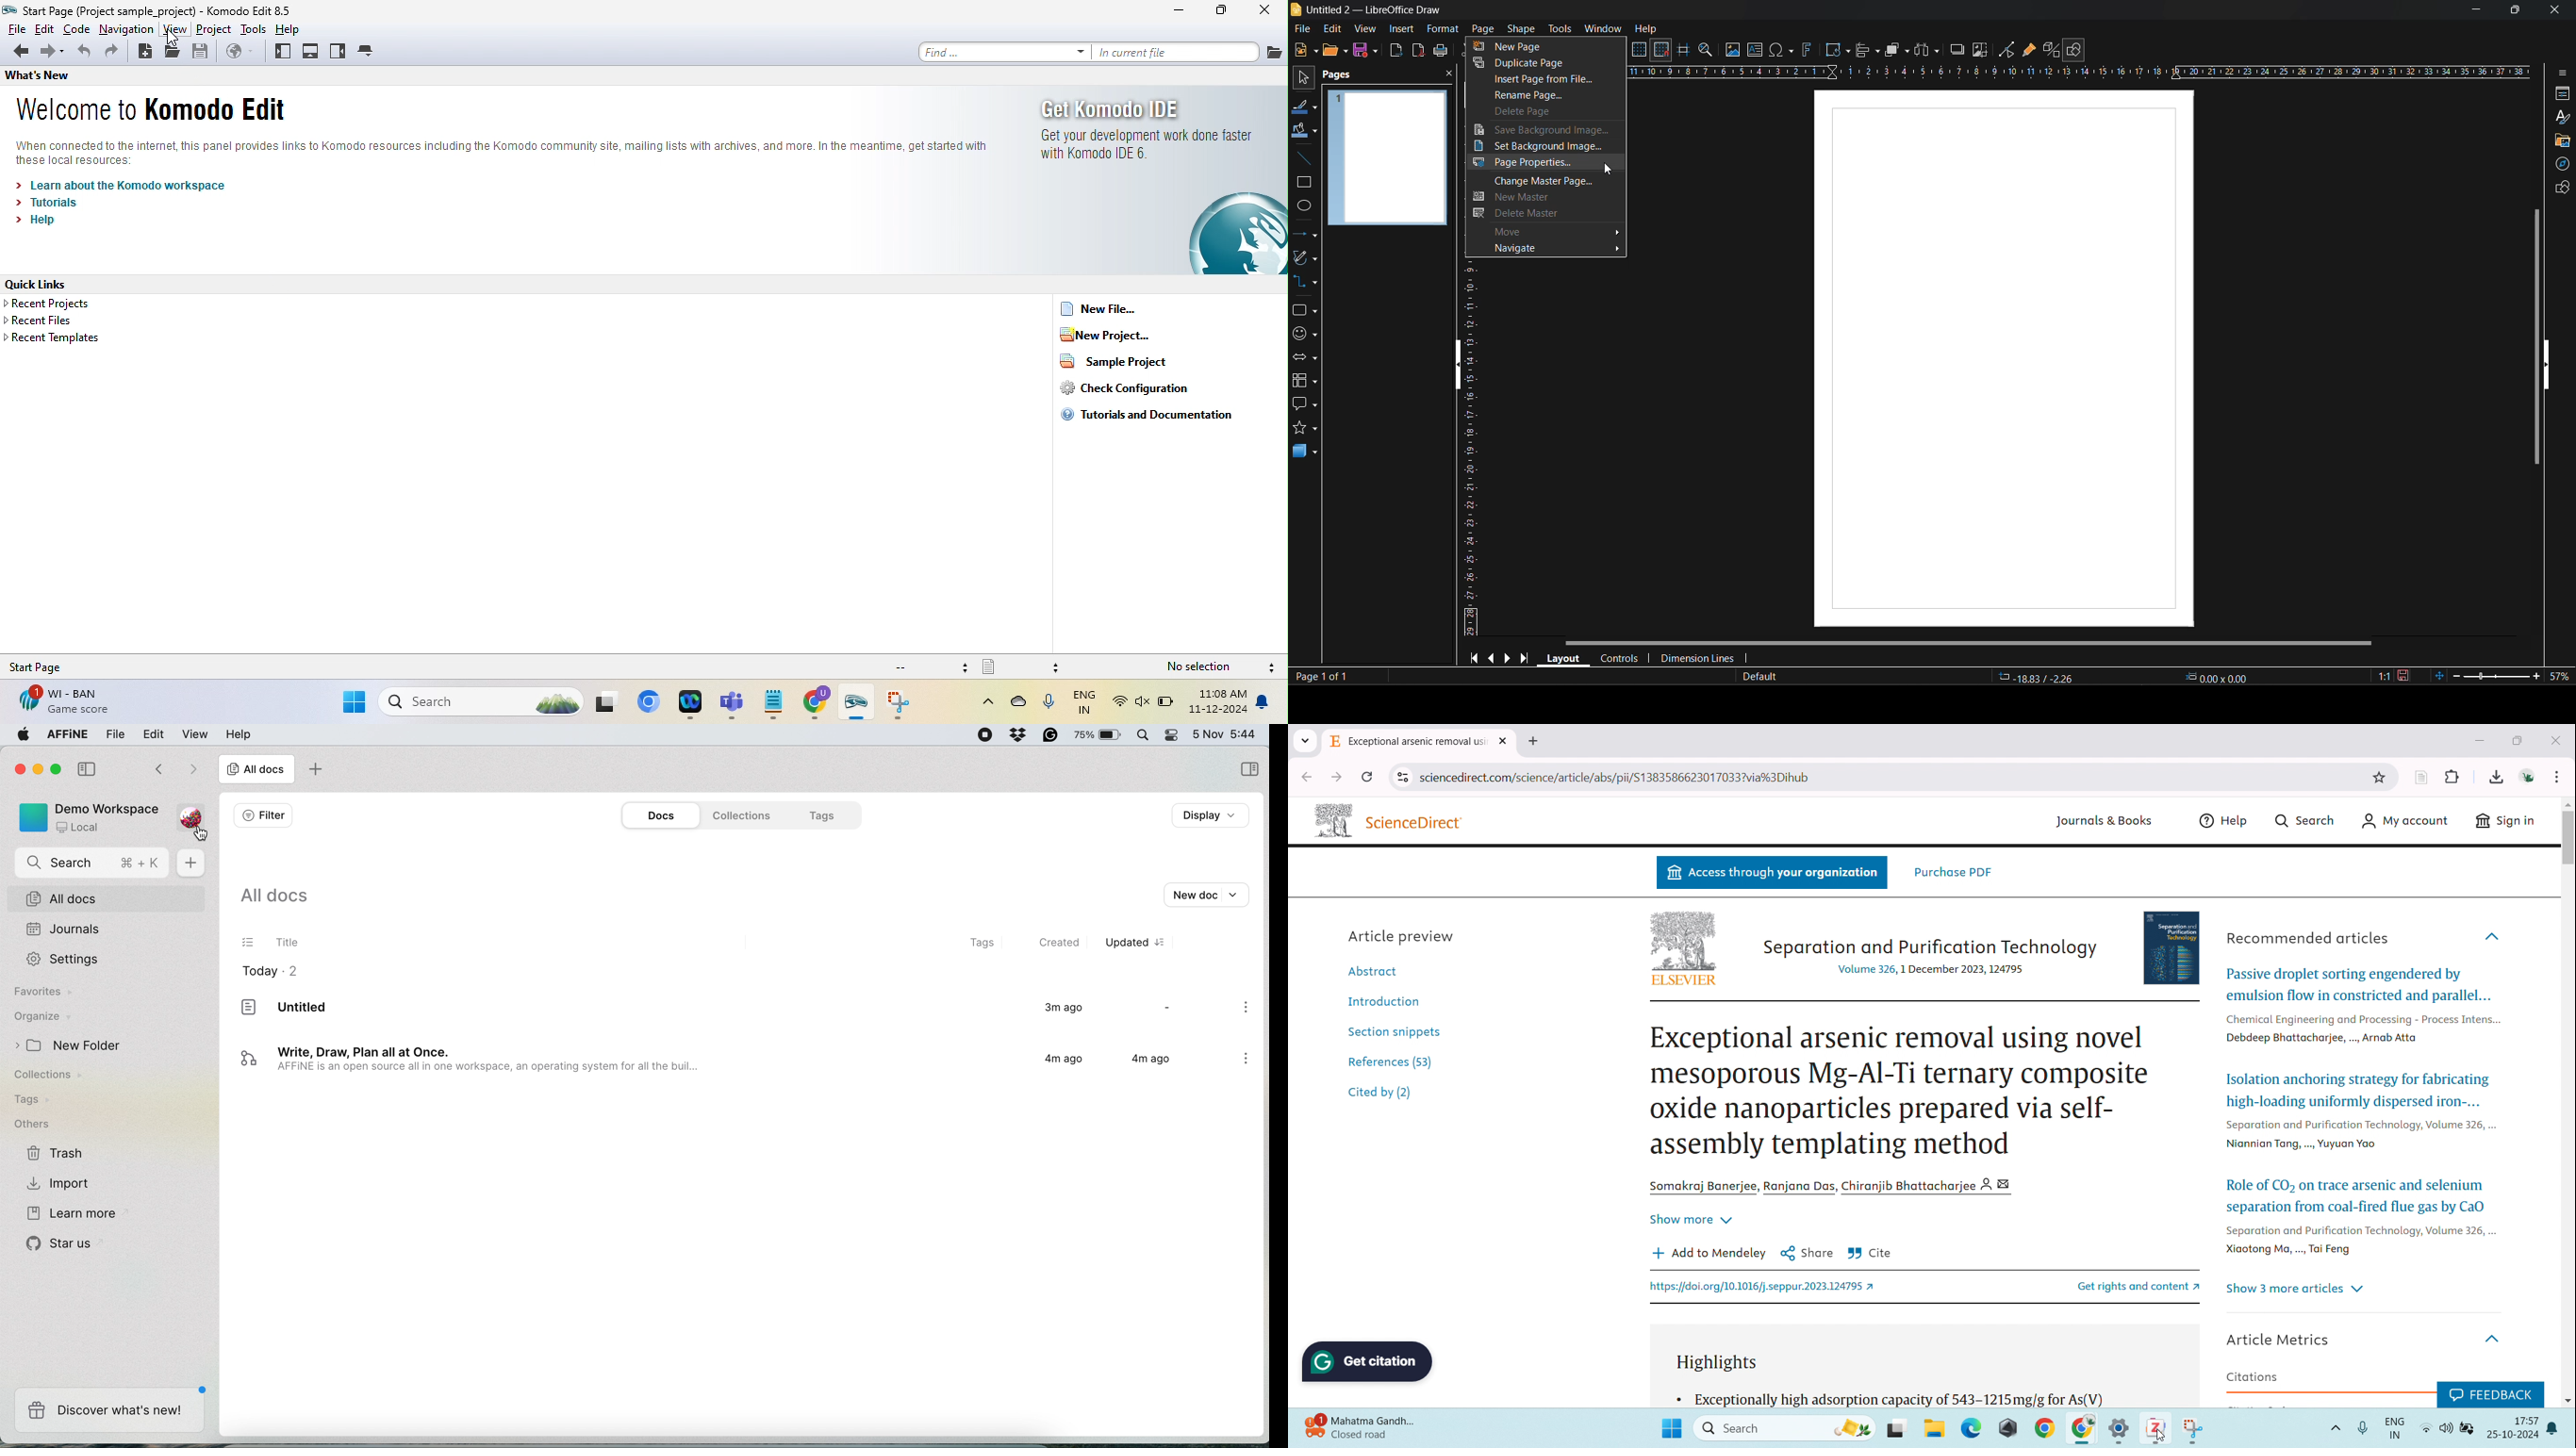 This screenshot has height=1456, width=2576. Describe the element at coordinates (2532, 337) in the screenshot. I see `vertical scroll bar` at that location.